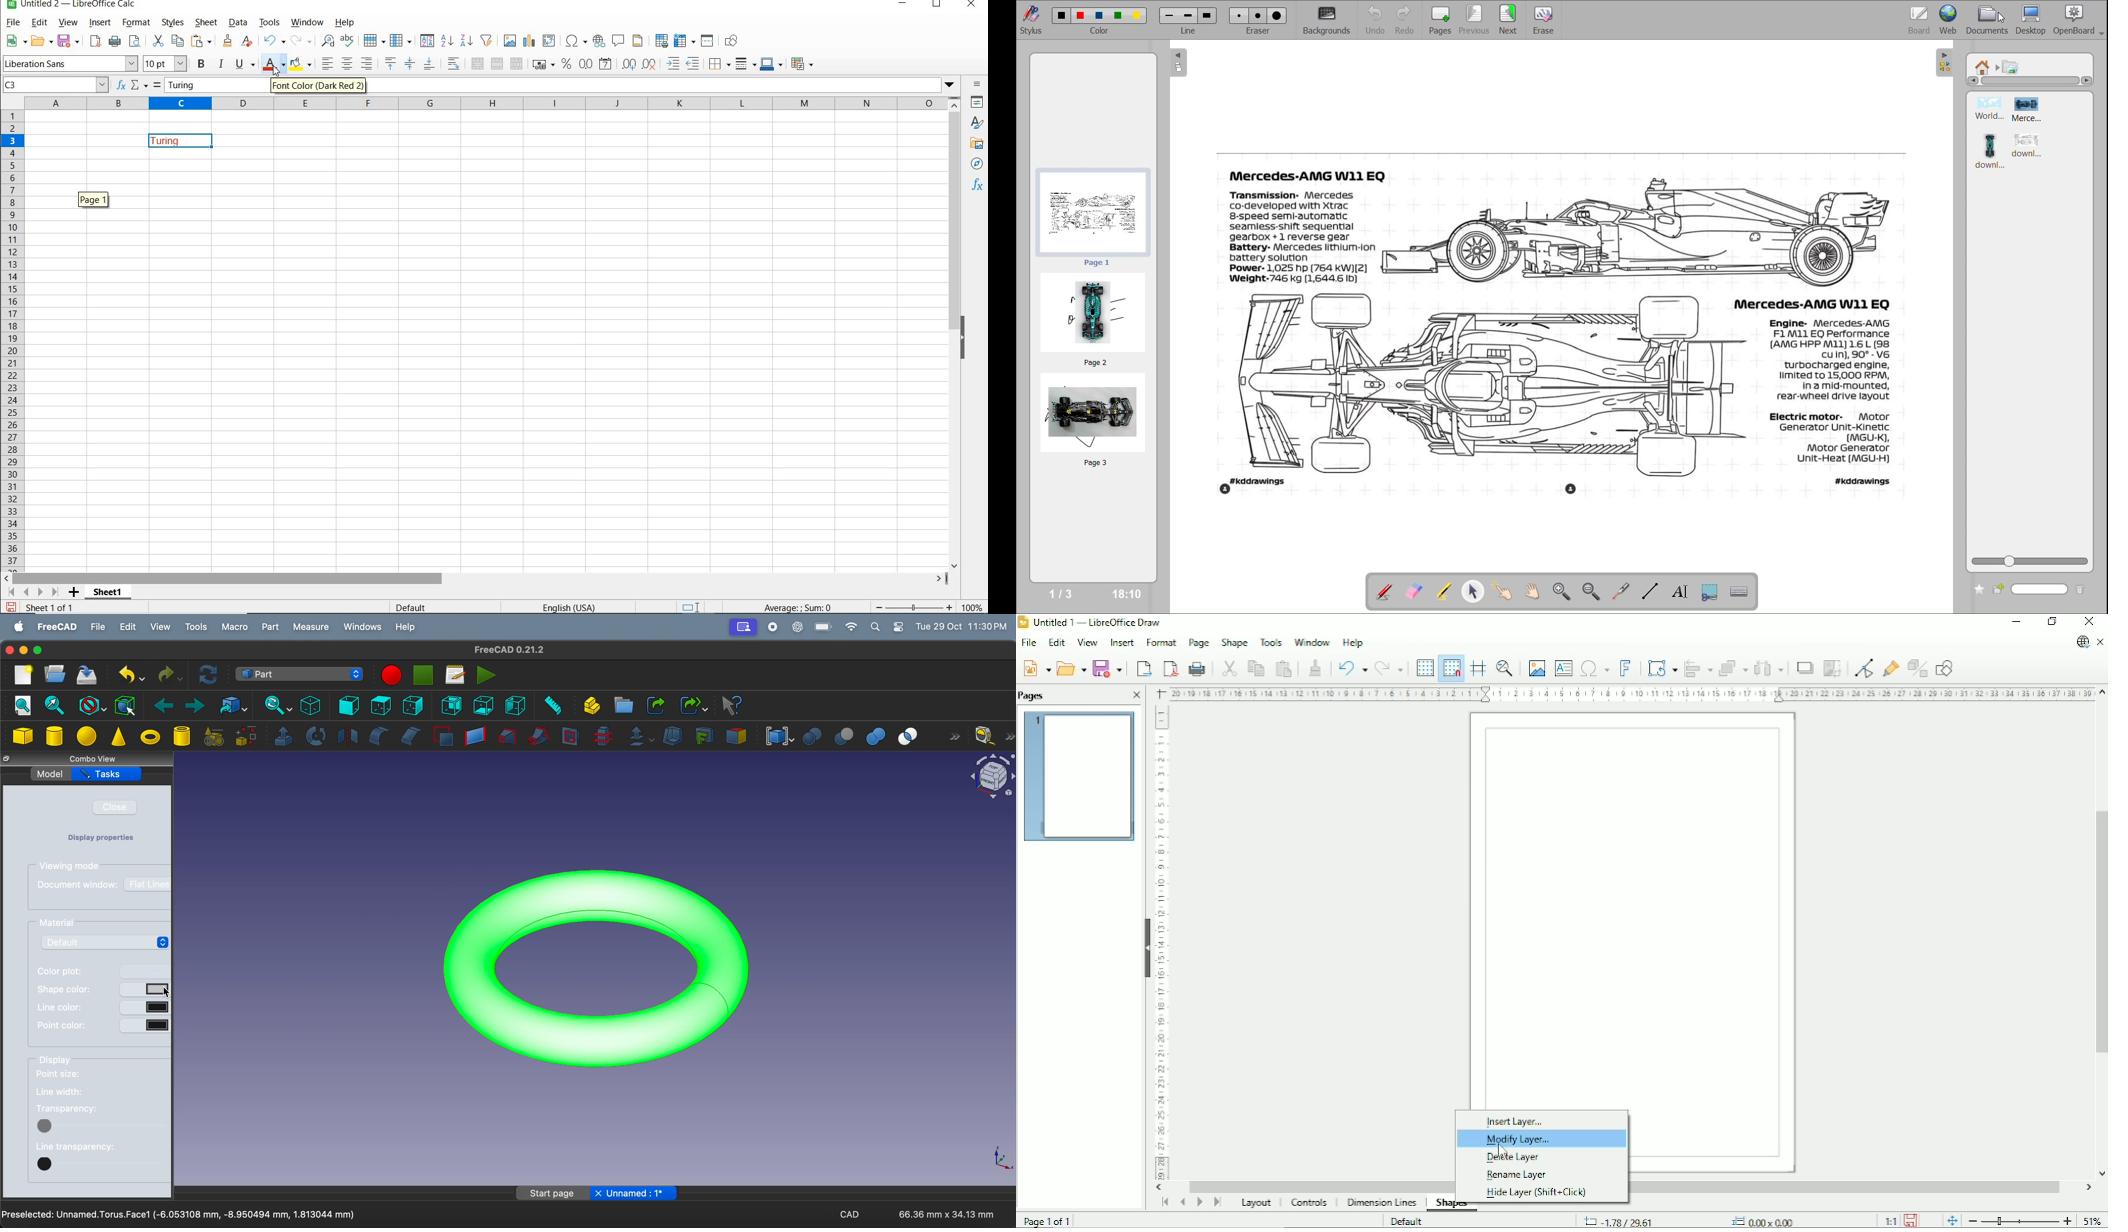 The height and width of the screenshot is (1232, 2128). I want to click on Export directly as PDF, so click(1170, 668).